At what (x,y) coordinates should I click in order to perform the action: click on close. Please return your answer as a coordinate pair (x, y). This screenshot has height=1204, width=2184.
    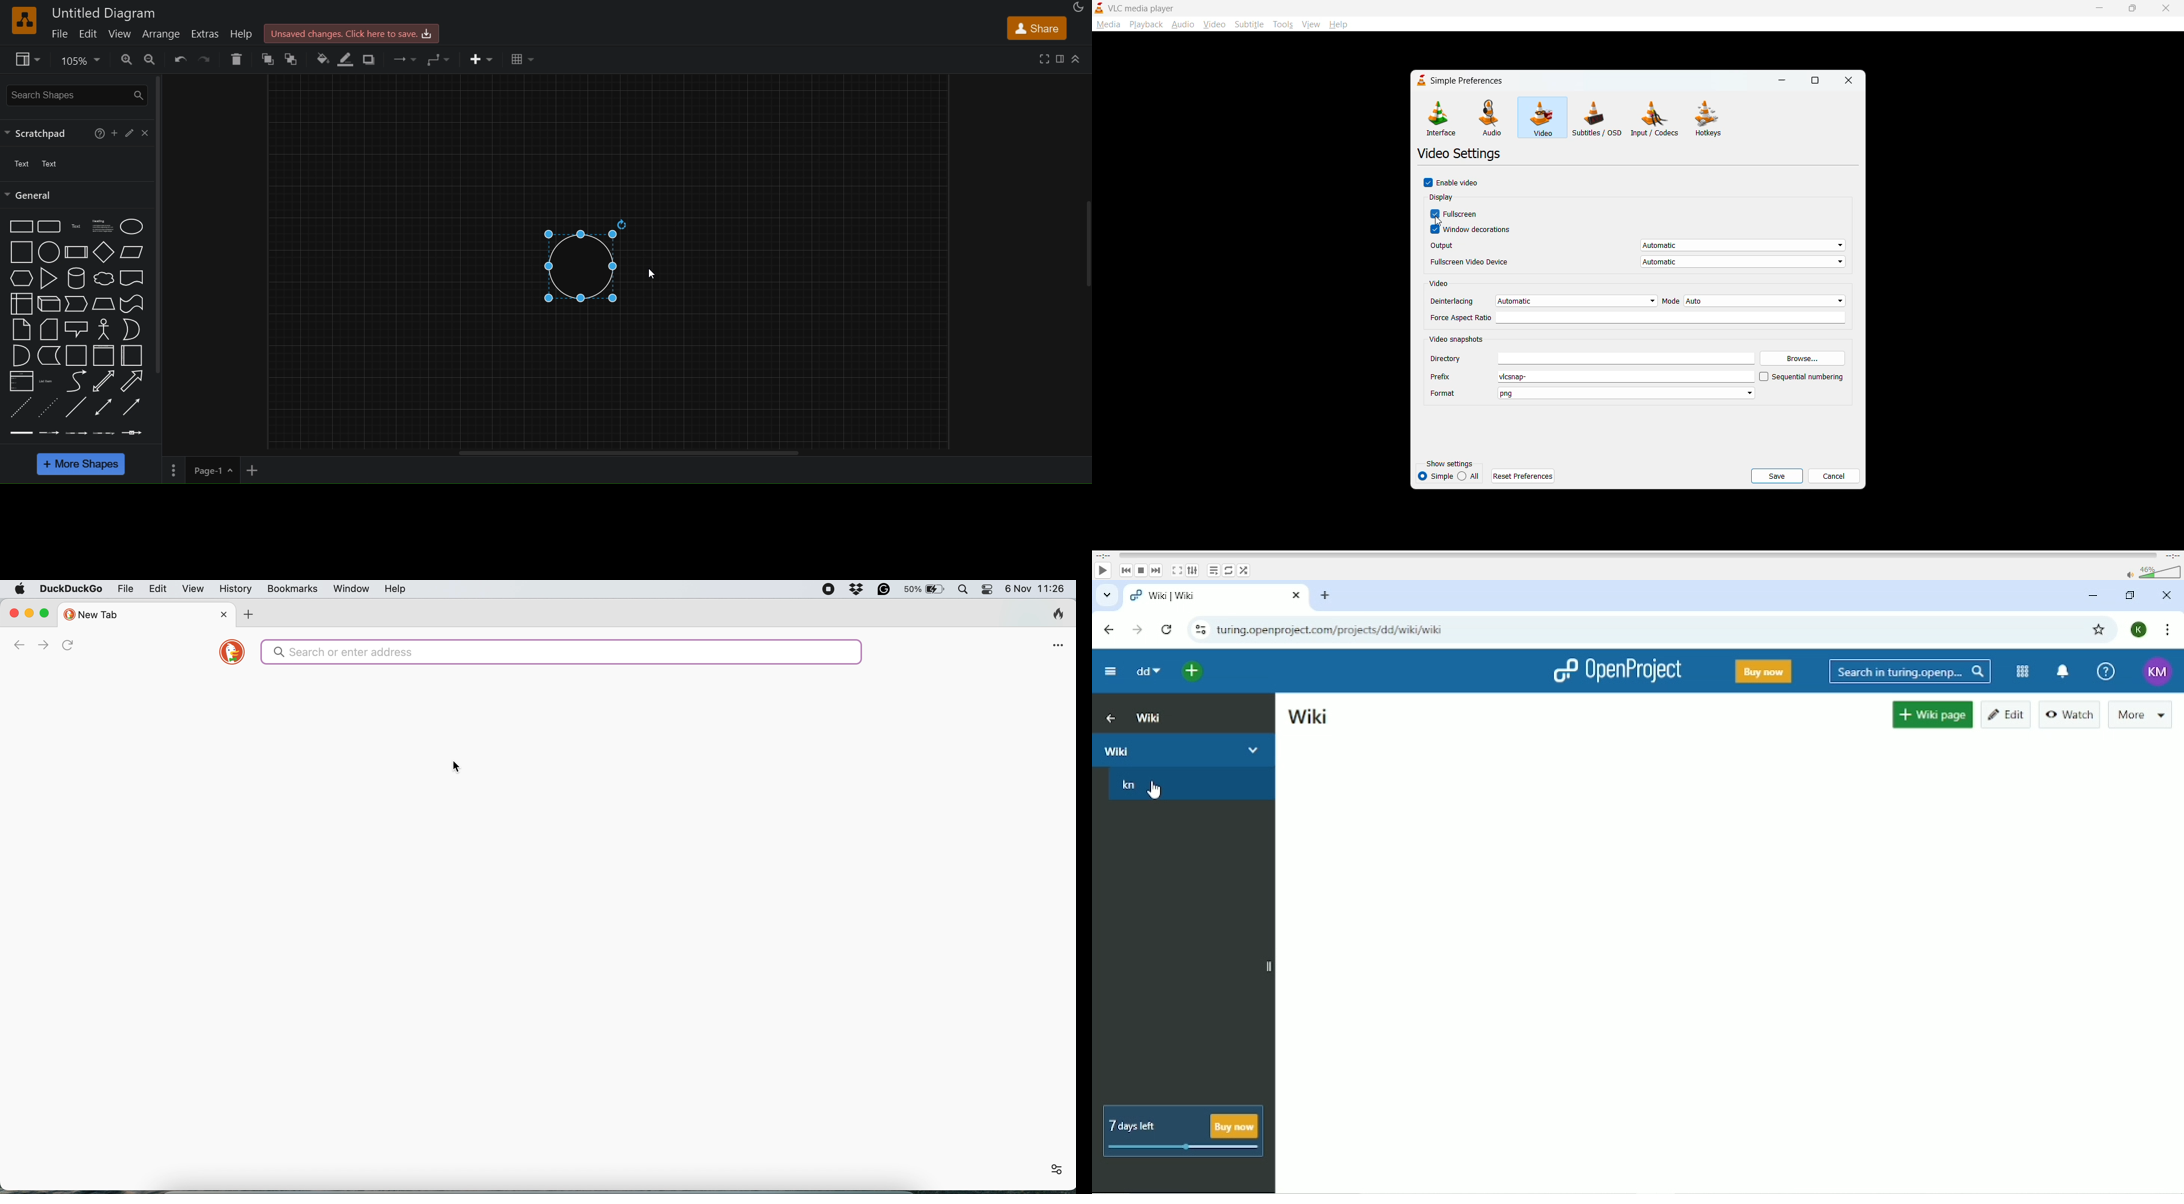
    Looking at the image, I should click on (221, 614).